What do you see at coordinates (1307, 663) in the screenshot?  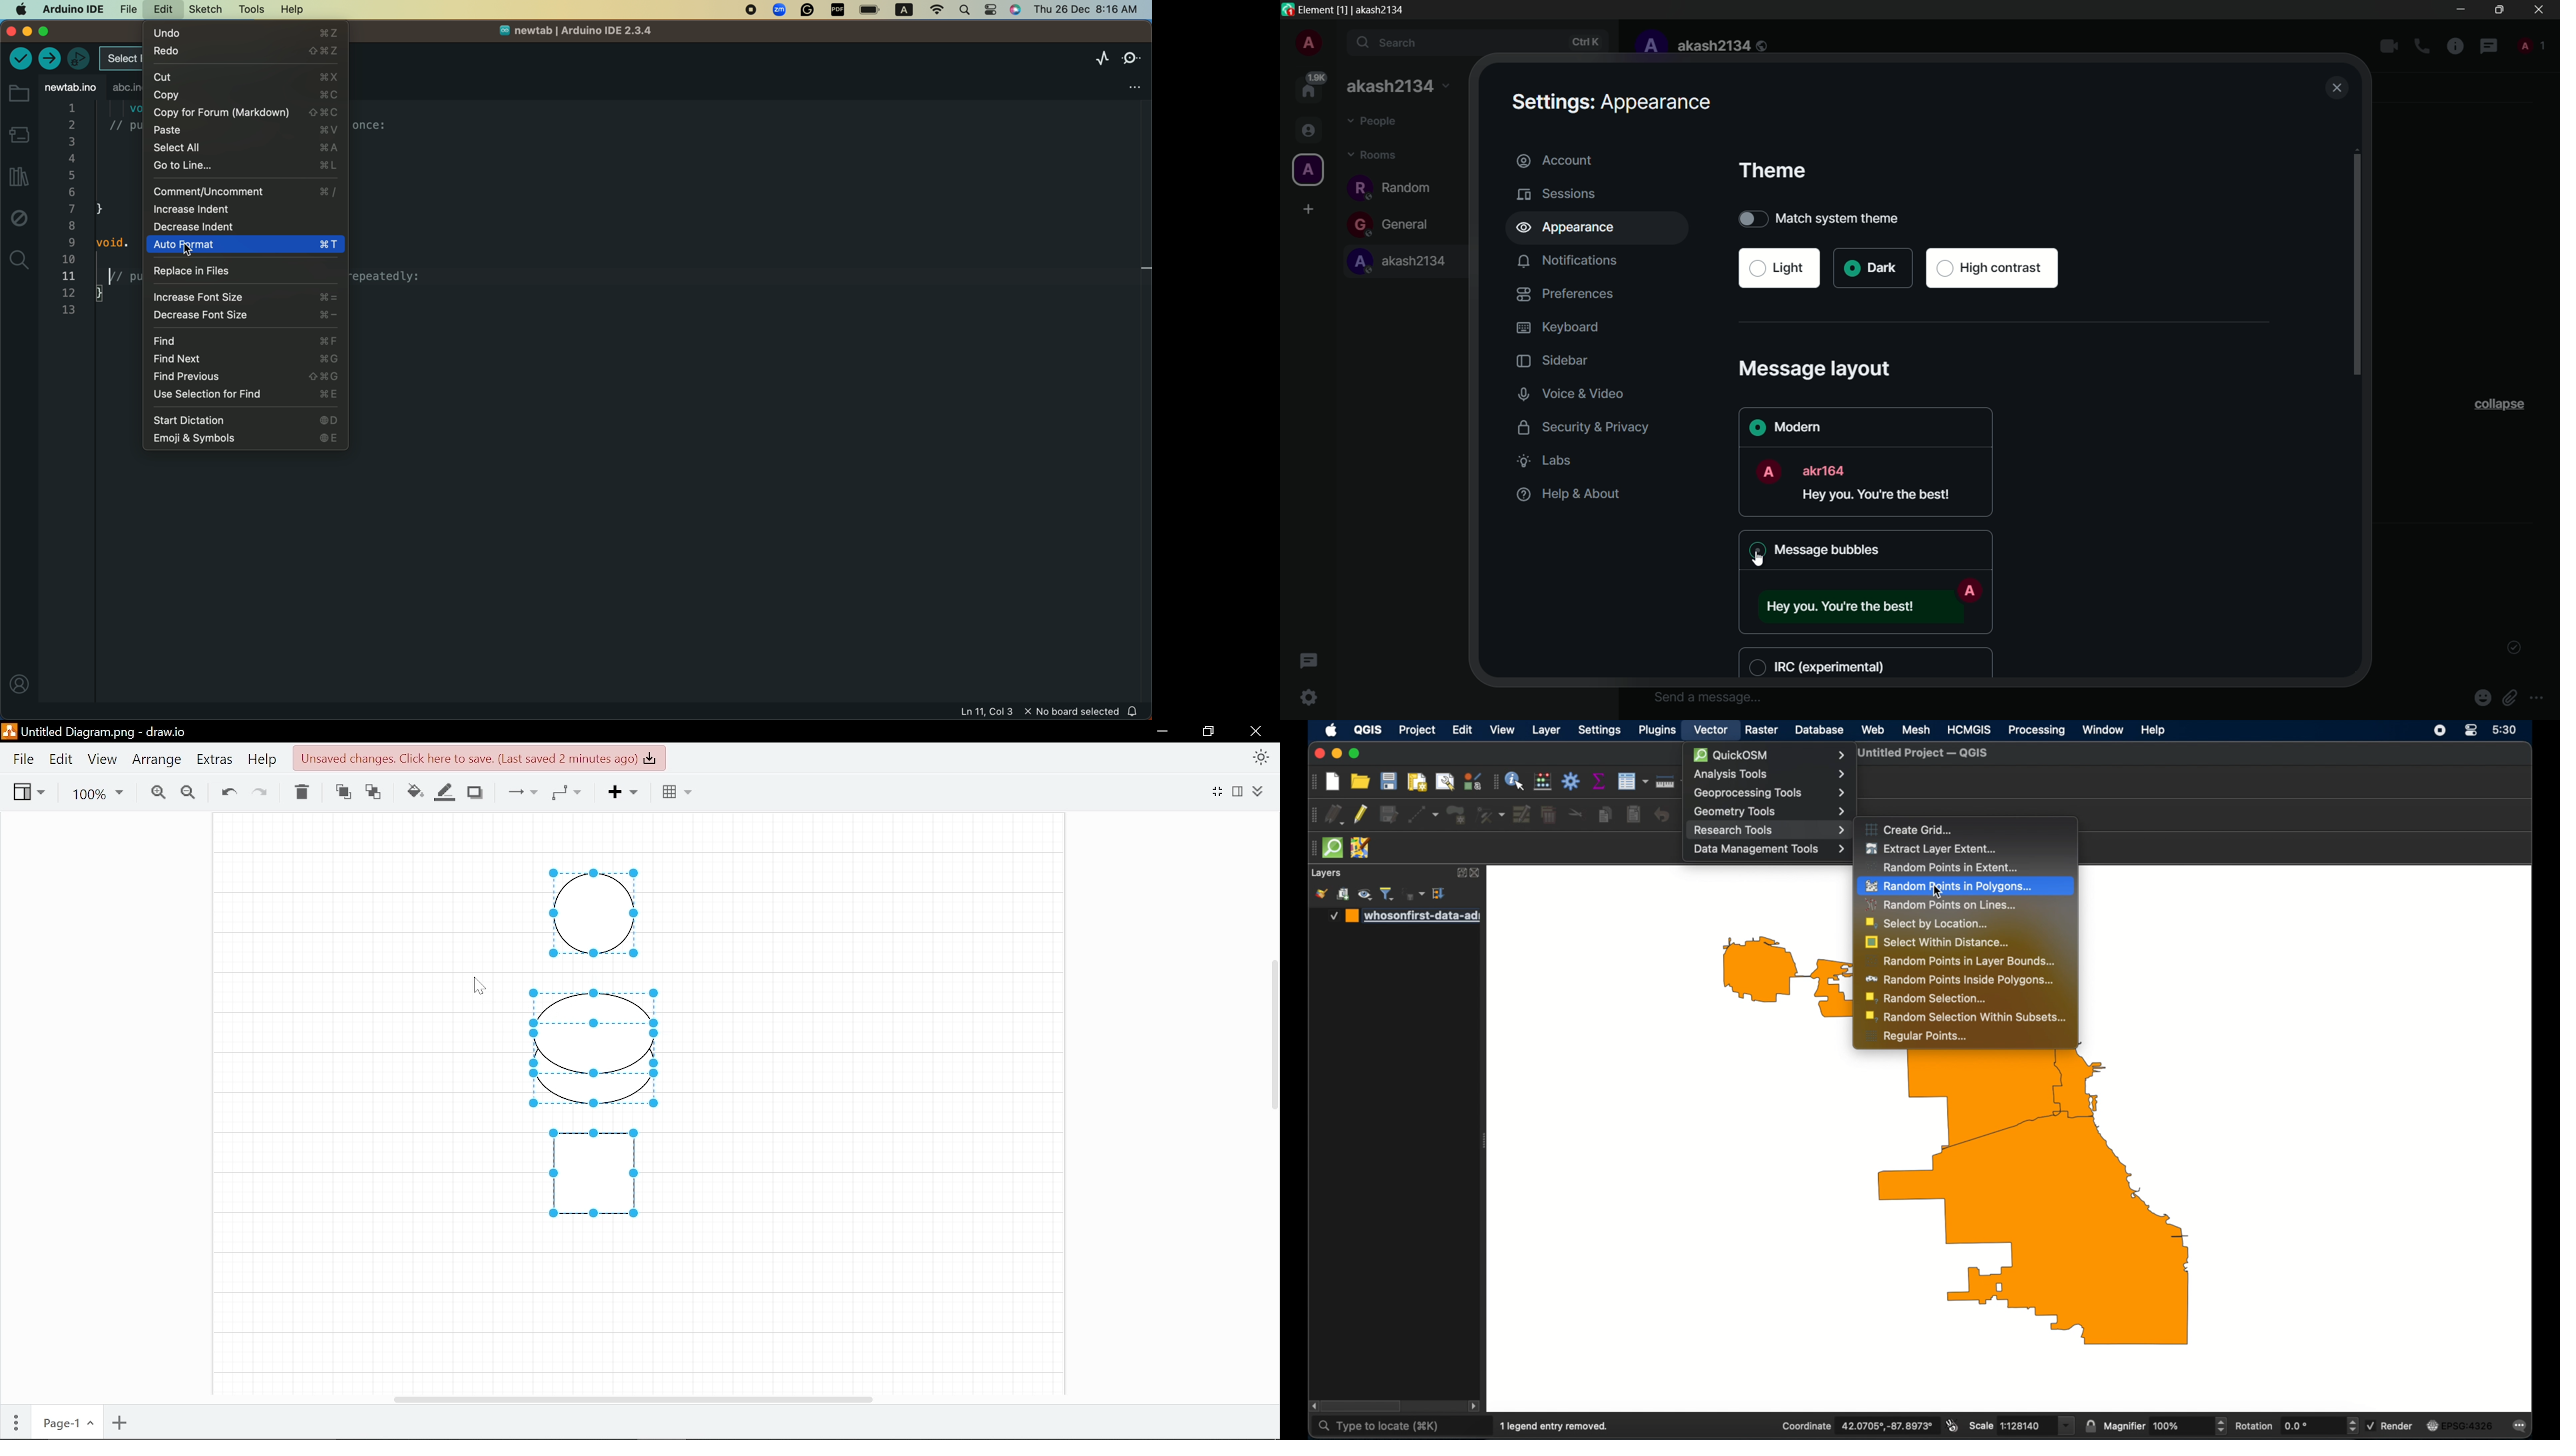 I see `threads` at bounding box center [1307, 663].